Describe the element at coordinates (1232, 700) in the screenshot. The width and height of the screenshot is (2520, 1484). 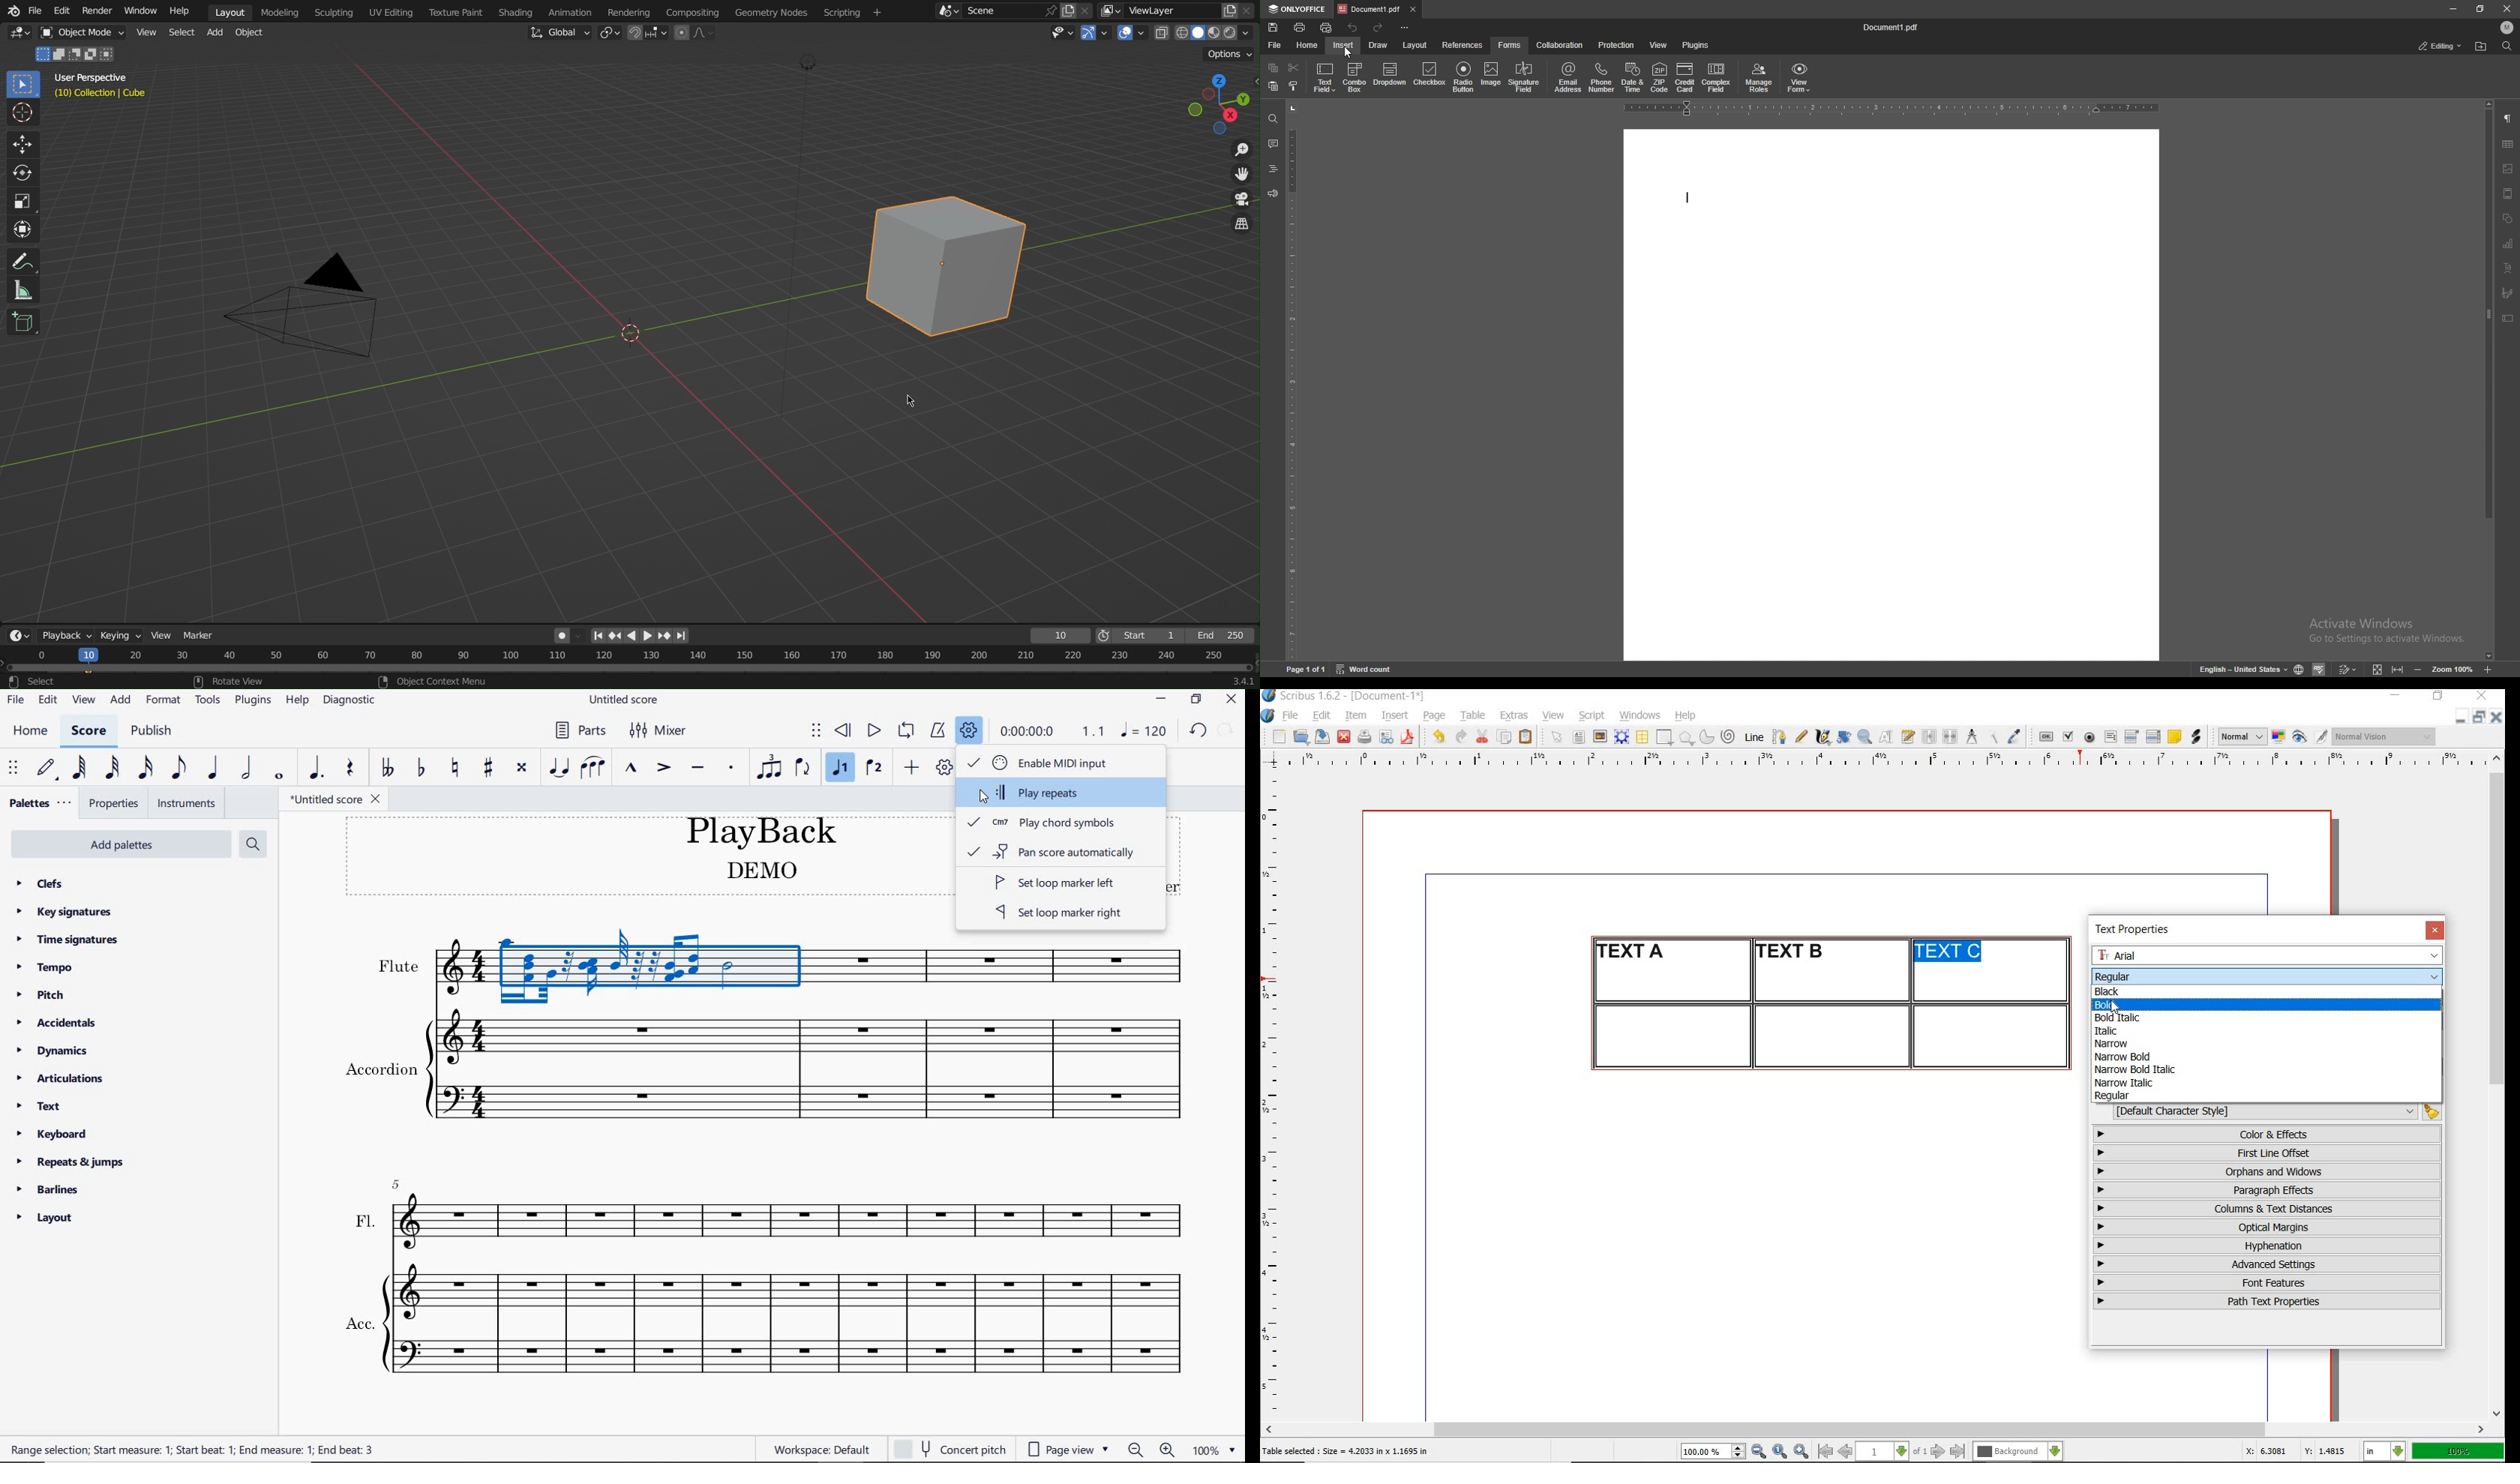
I see `close` at that location.